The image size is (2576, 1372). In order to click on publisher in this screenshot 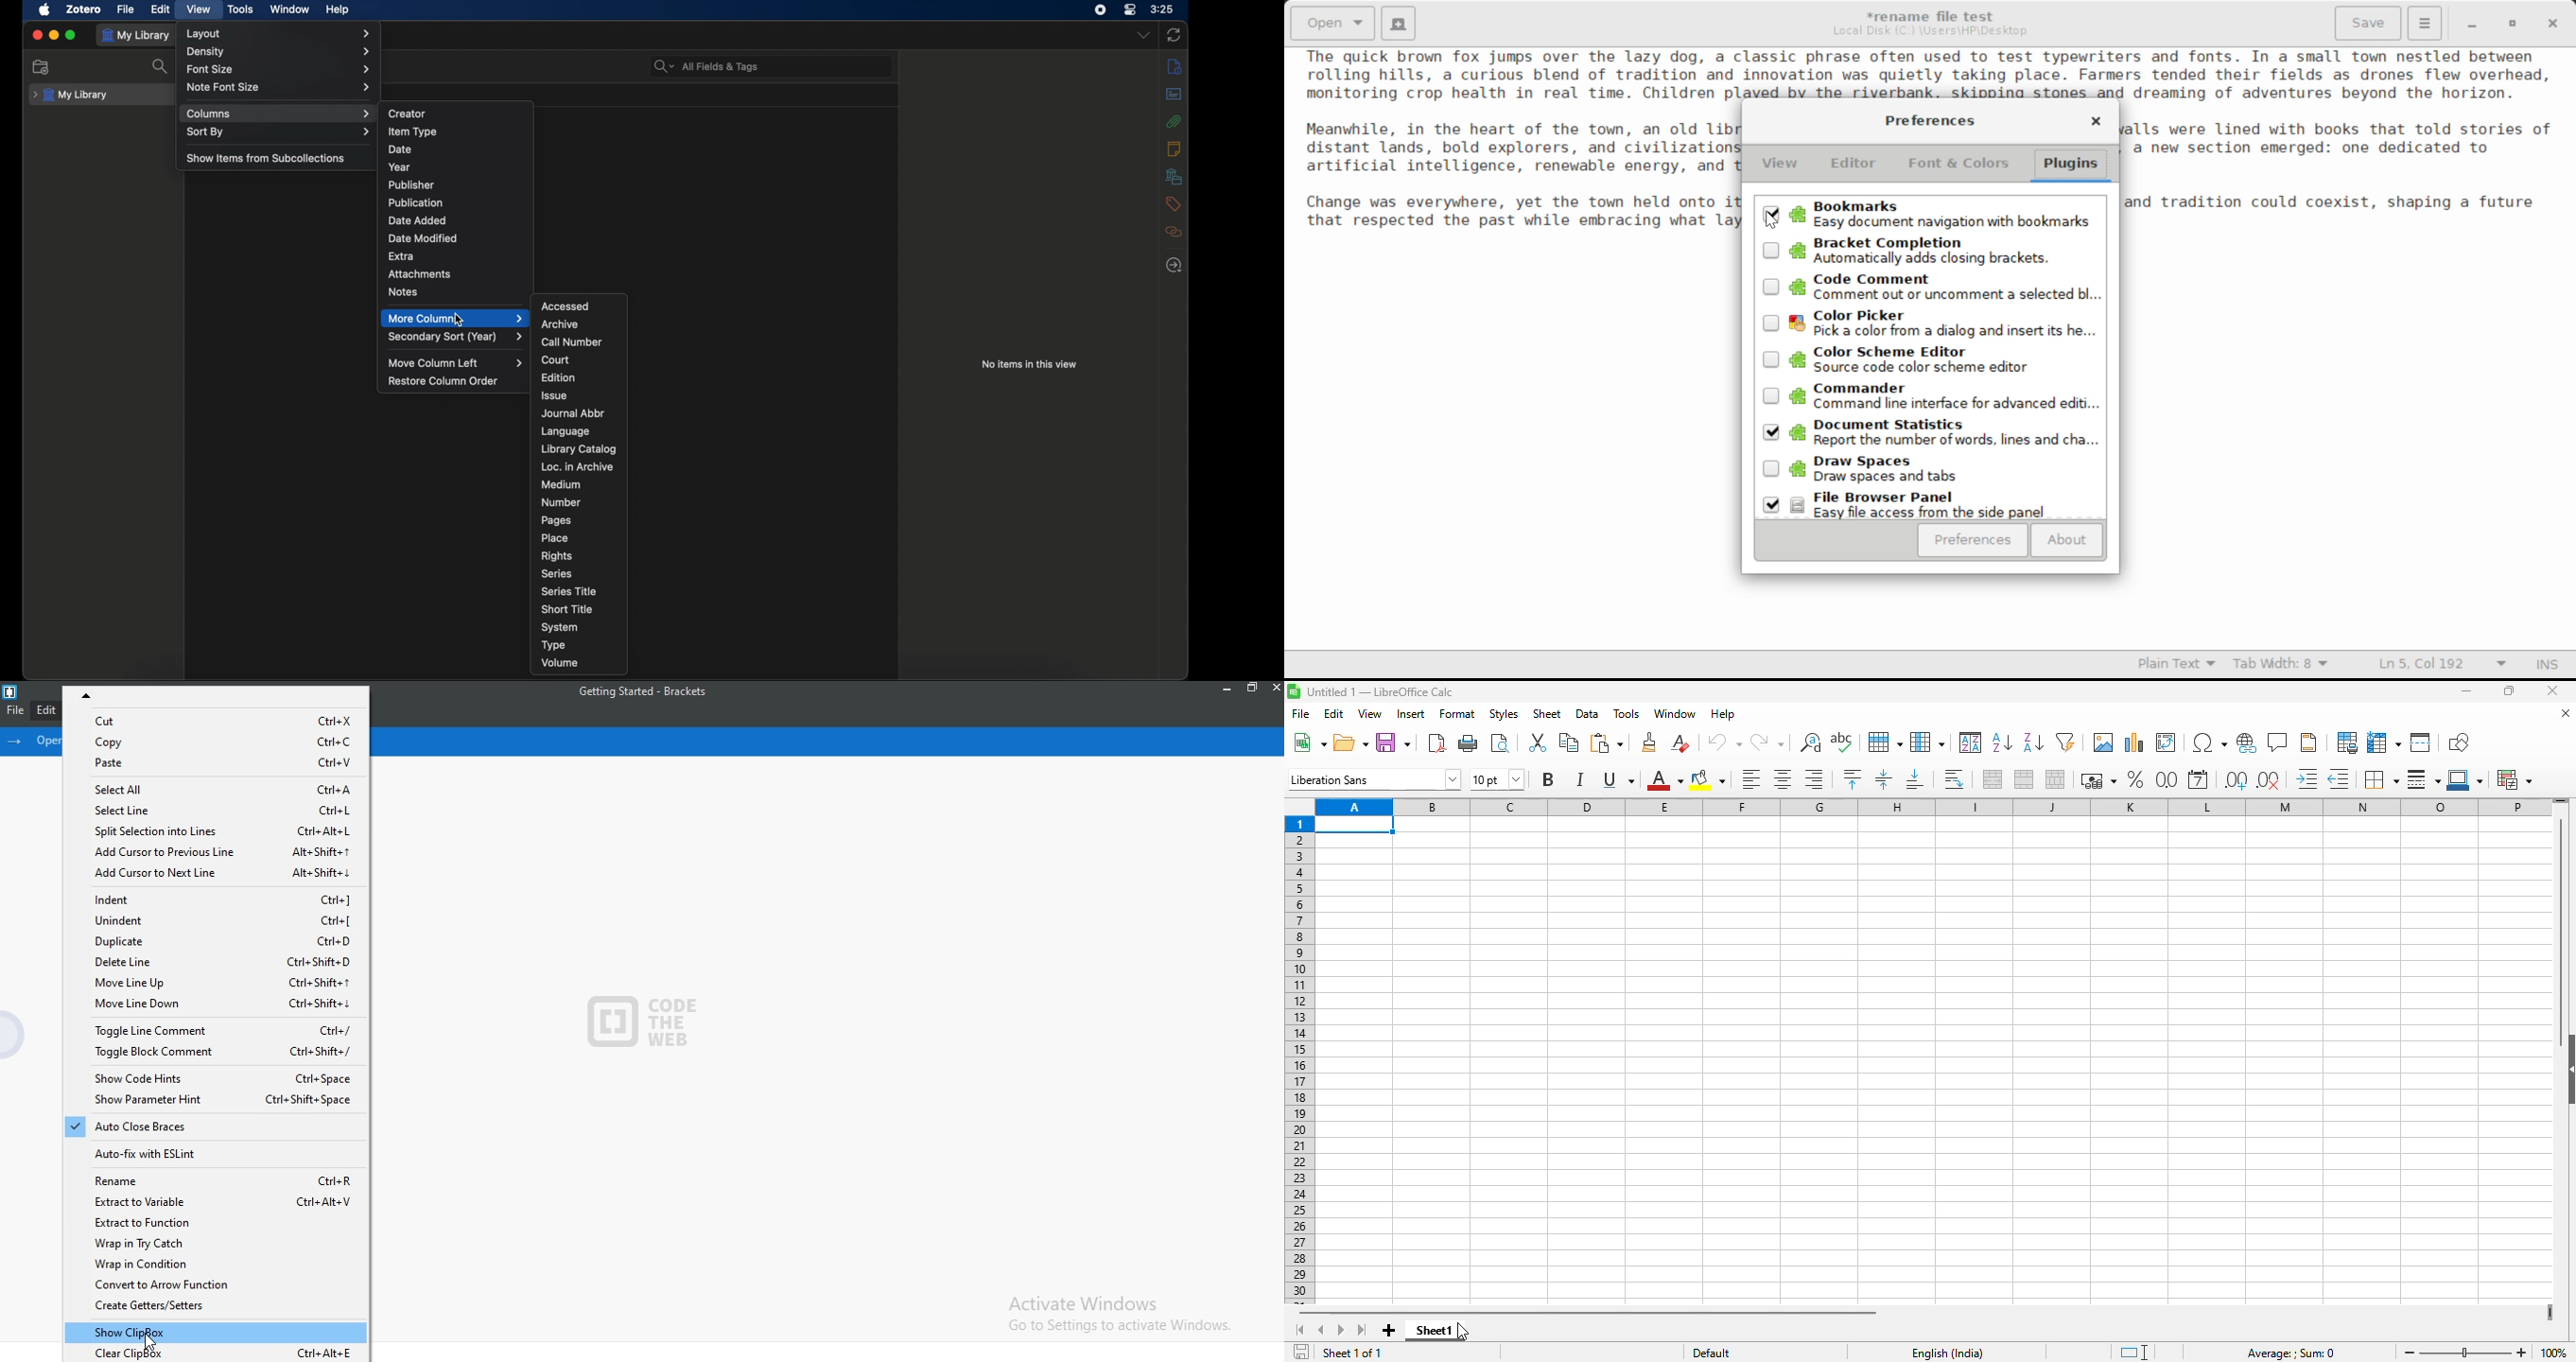, I will do `click(412, 185)`.